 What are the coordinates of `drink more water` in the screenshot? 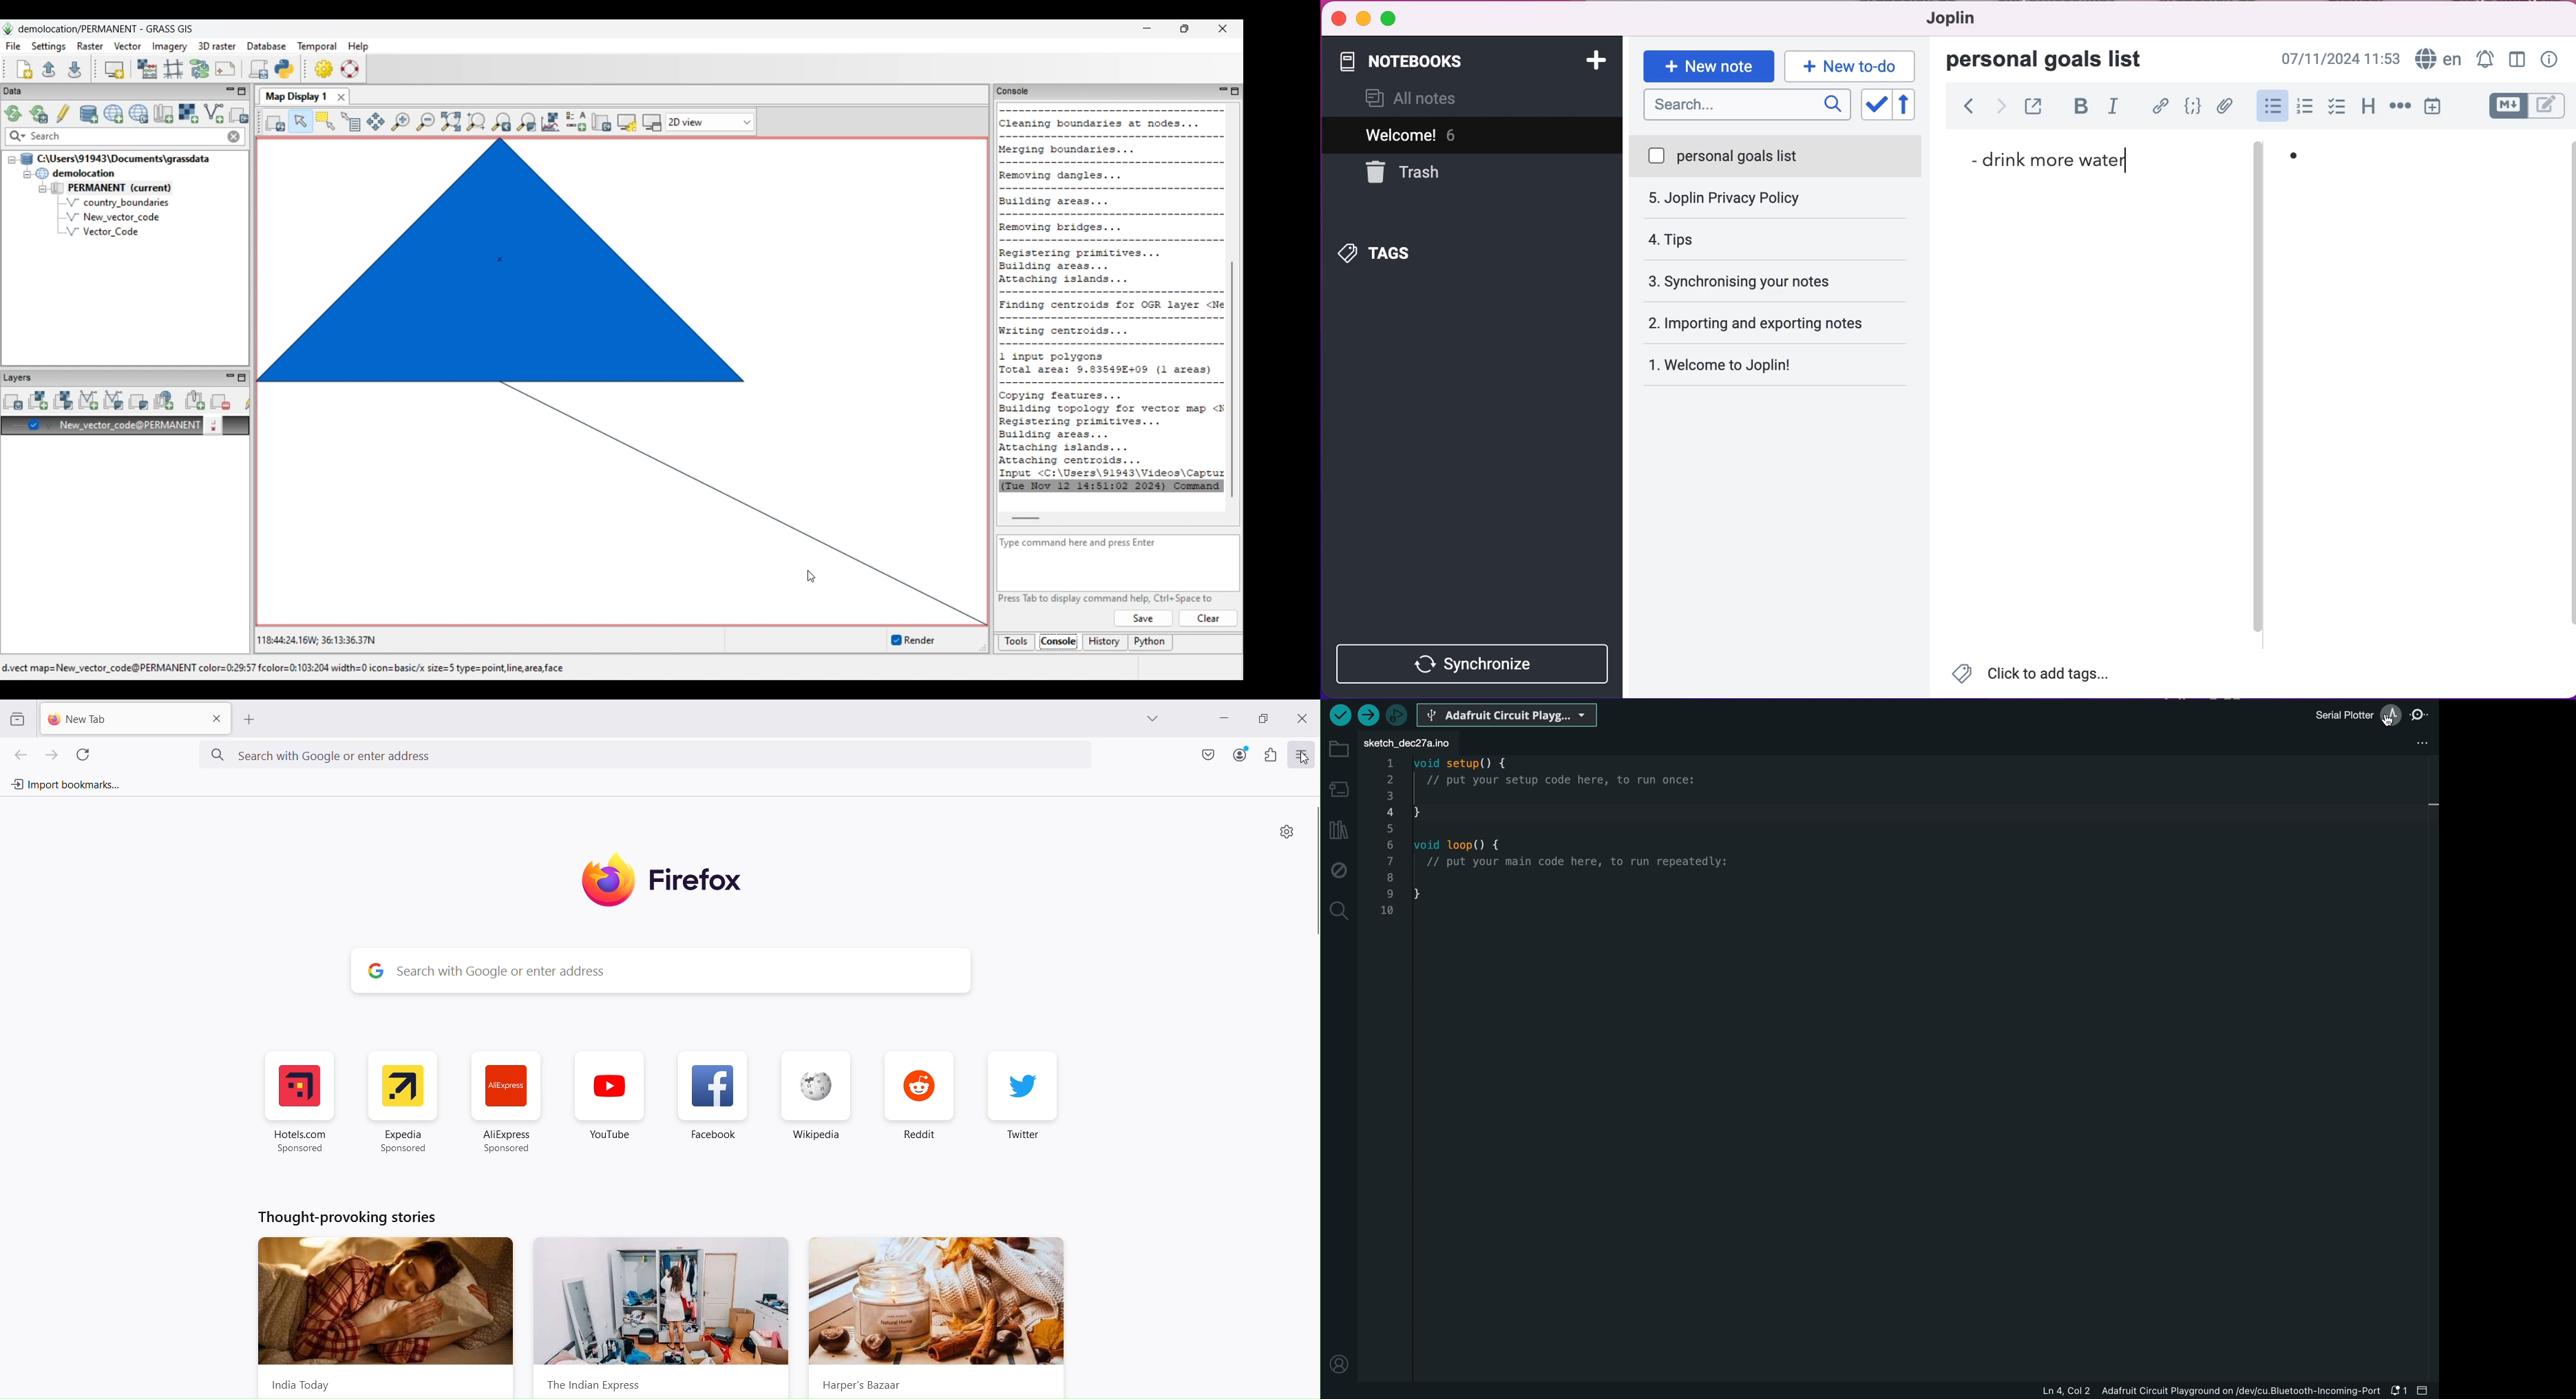 It's located at (2047, 159).